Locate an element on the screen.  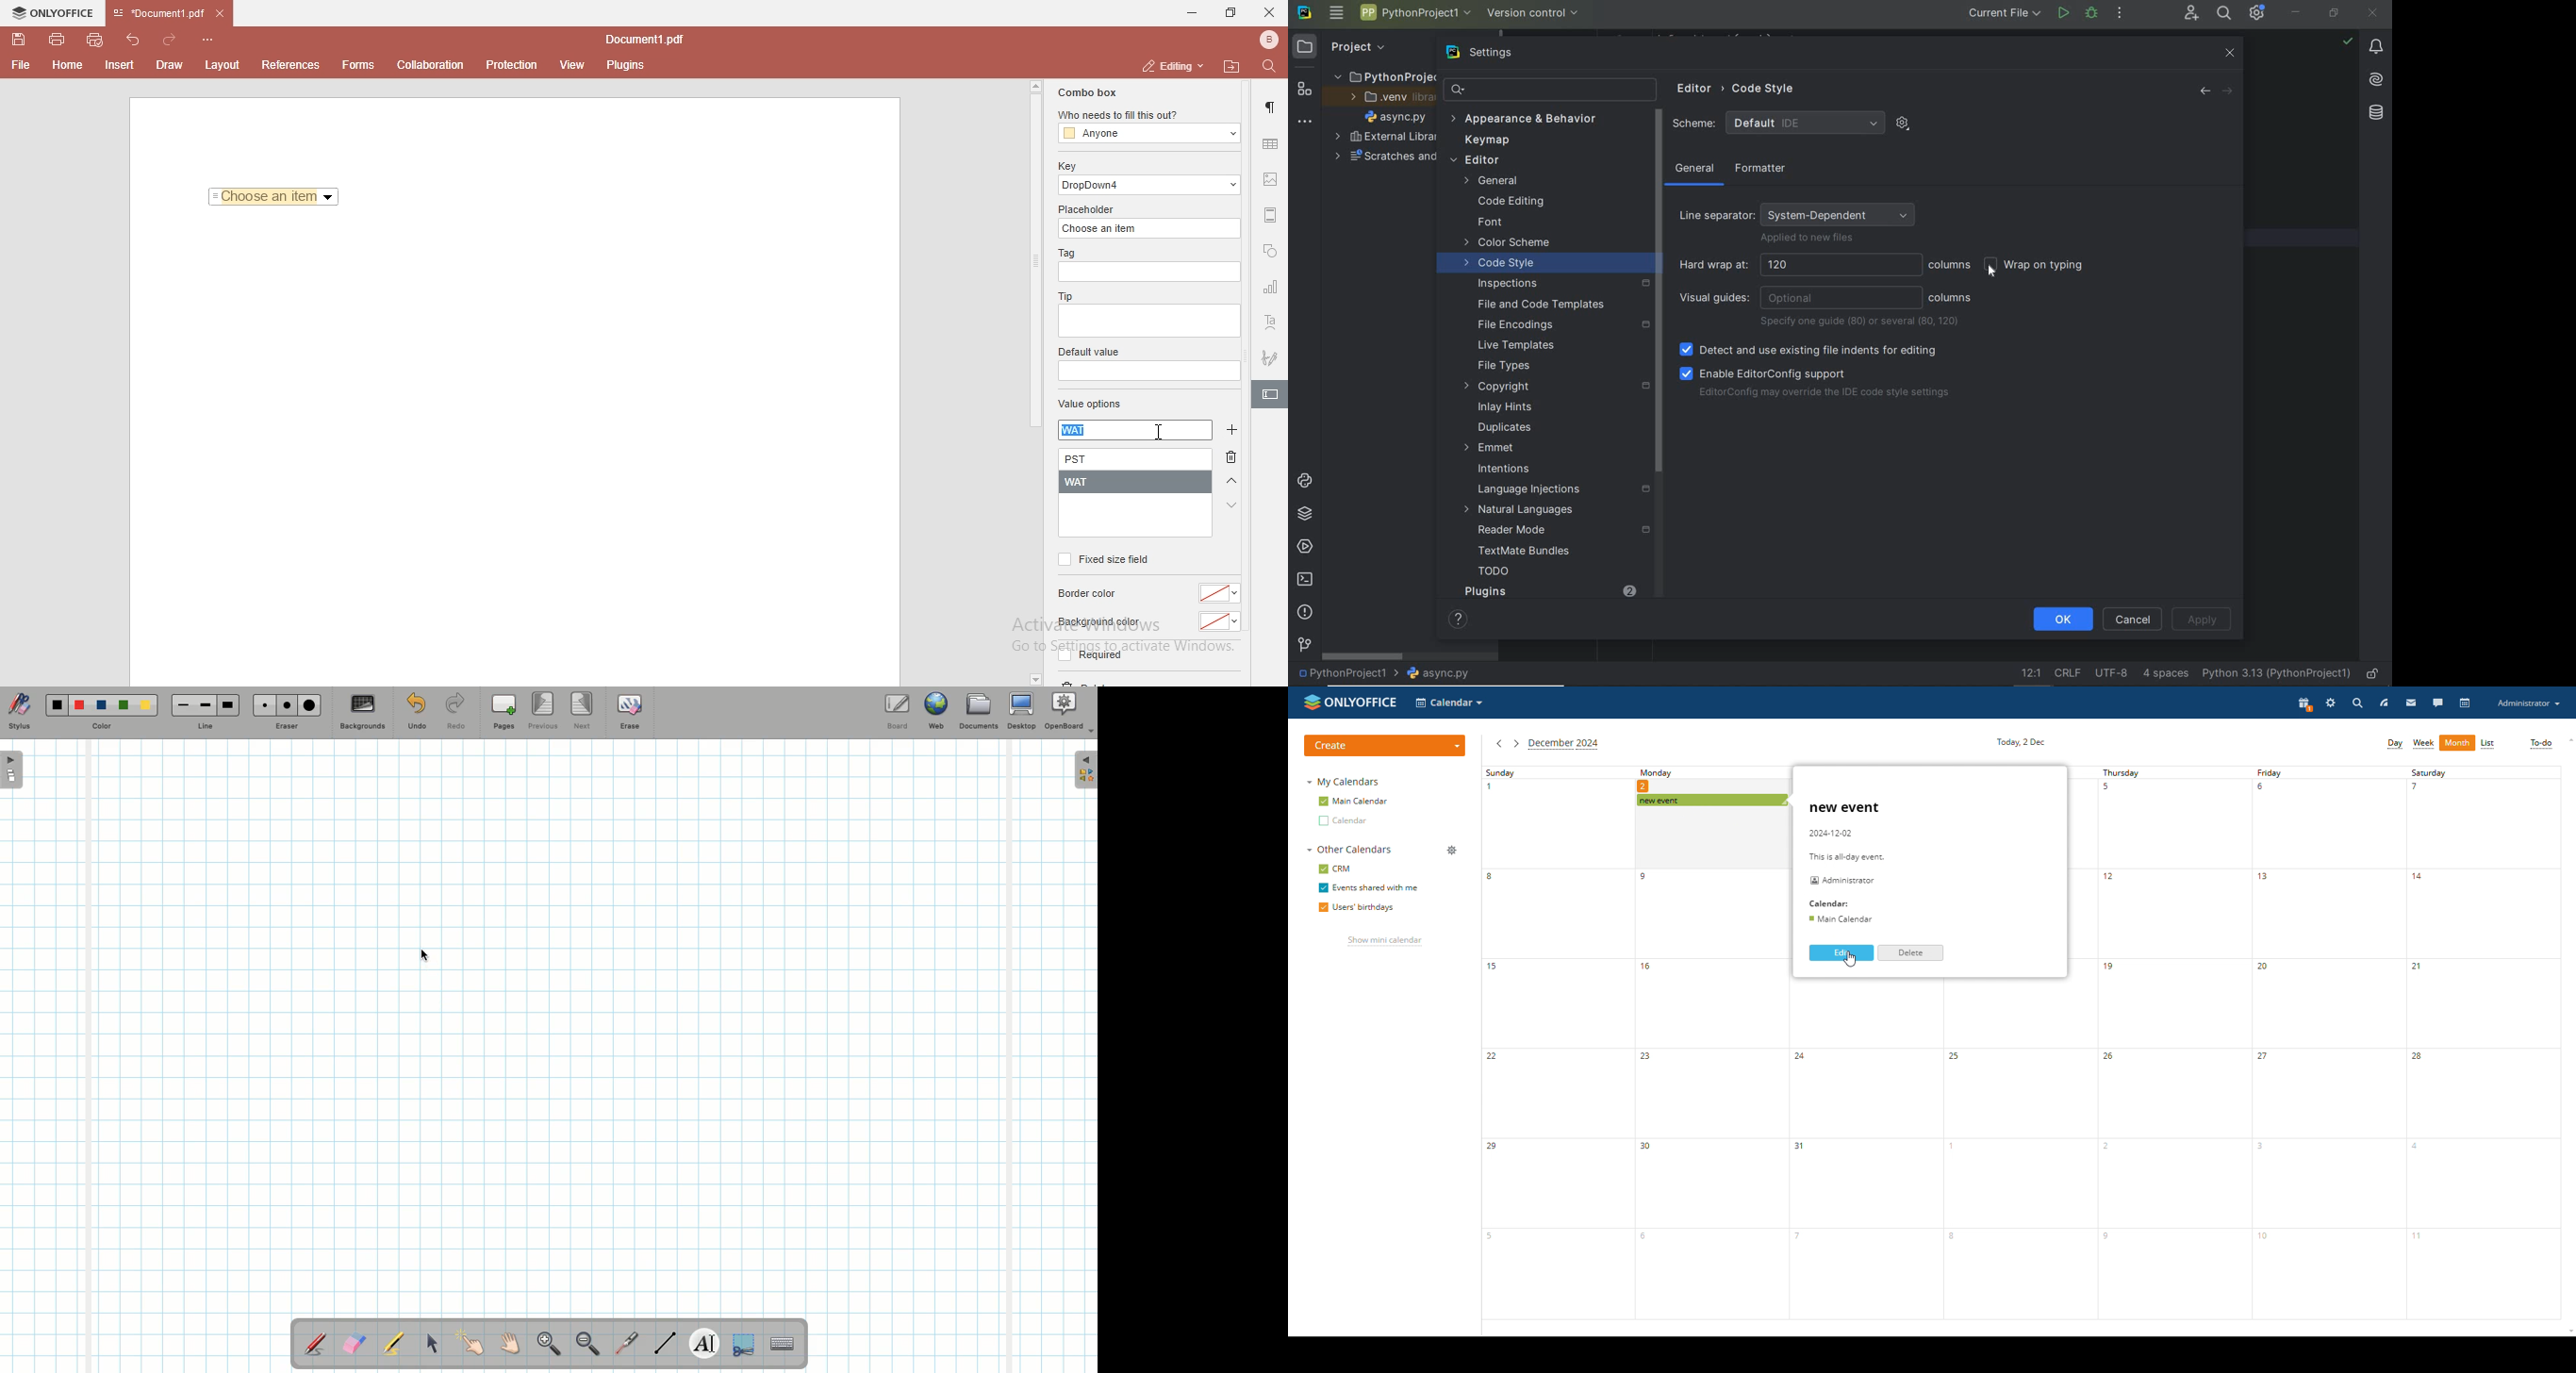
manage is located at coordinates (1452, 850).